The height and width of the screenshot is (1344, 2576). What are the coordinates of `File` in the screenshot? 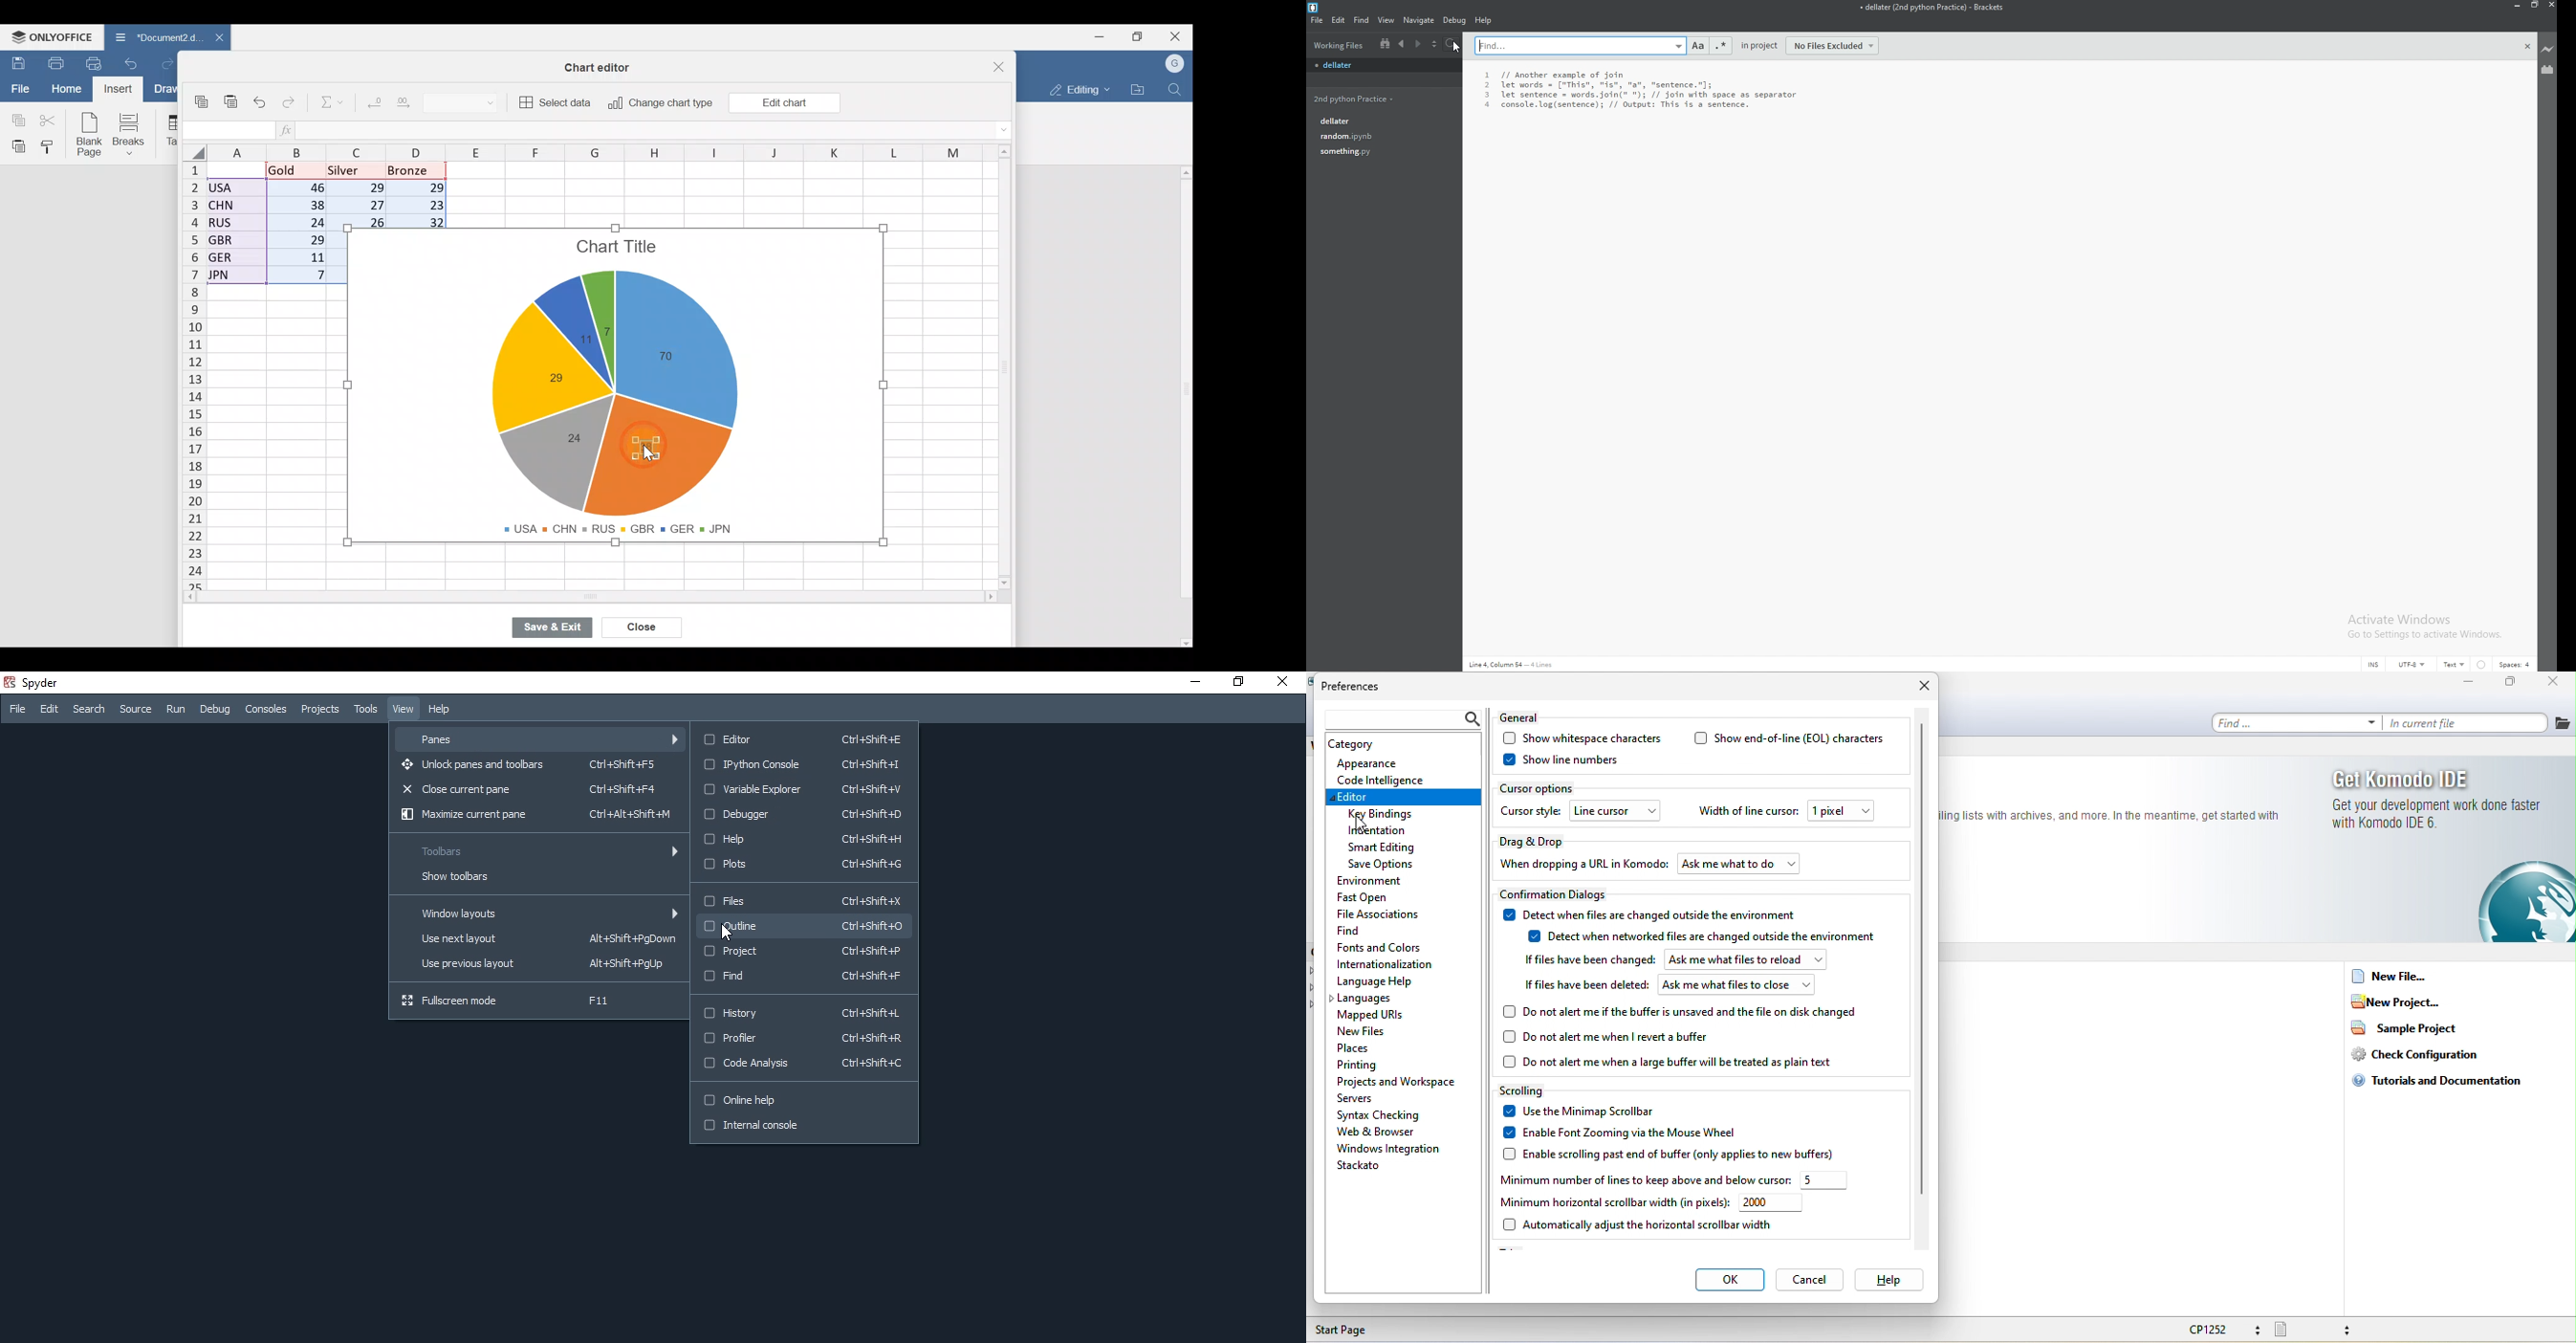 It's located at (19, 88).